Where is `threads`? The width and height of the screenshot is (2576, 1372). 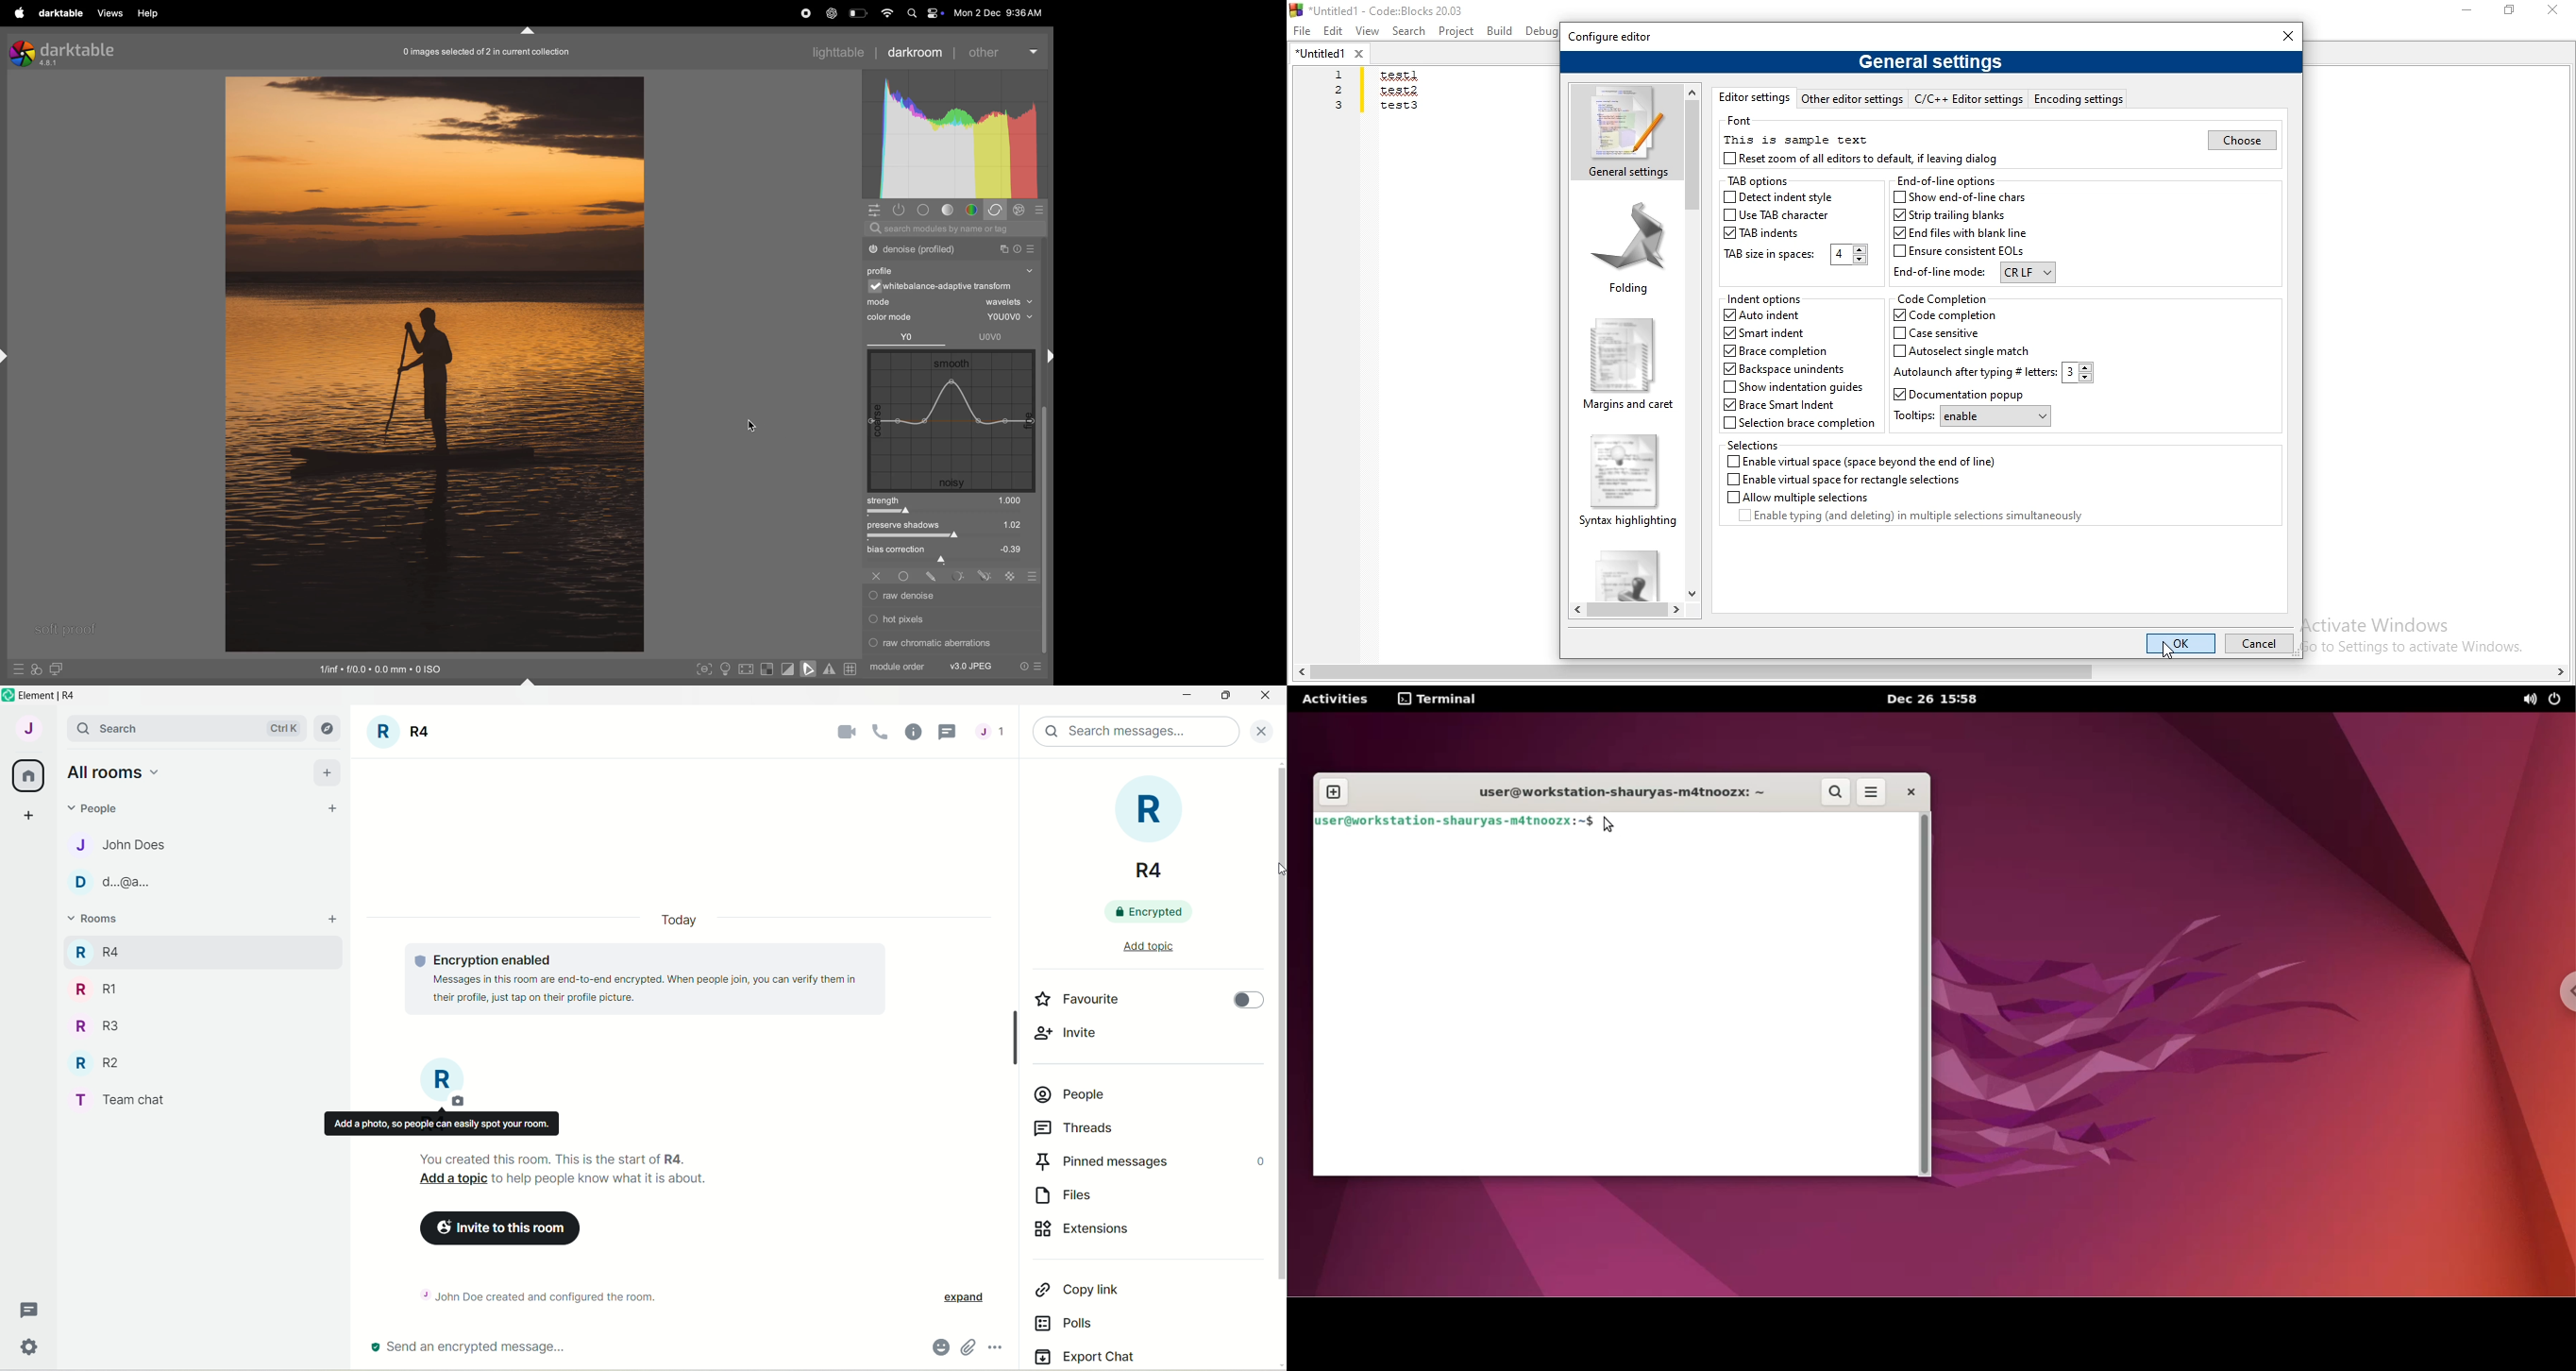
threads is located at coordinates (30, 1311).